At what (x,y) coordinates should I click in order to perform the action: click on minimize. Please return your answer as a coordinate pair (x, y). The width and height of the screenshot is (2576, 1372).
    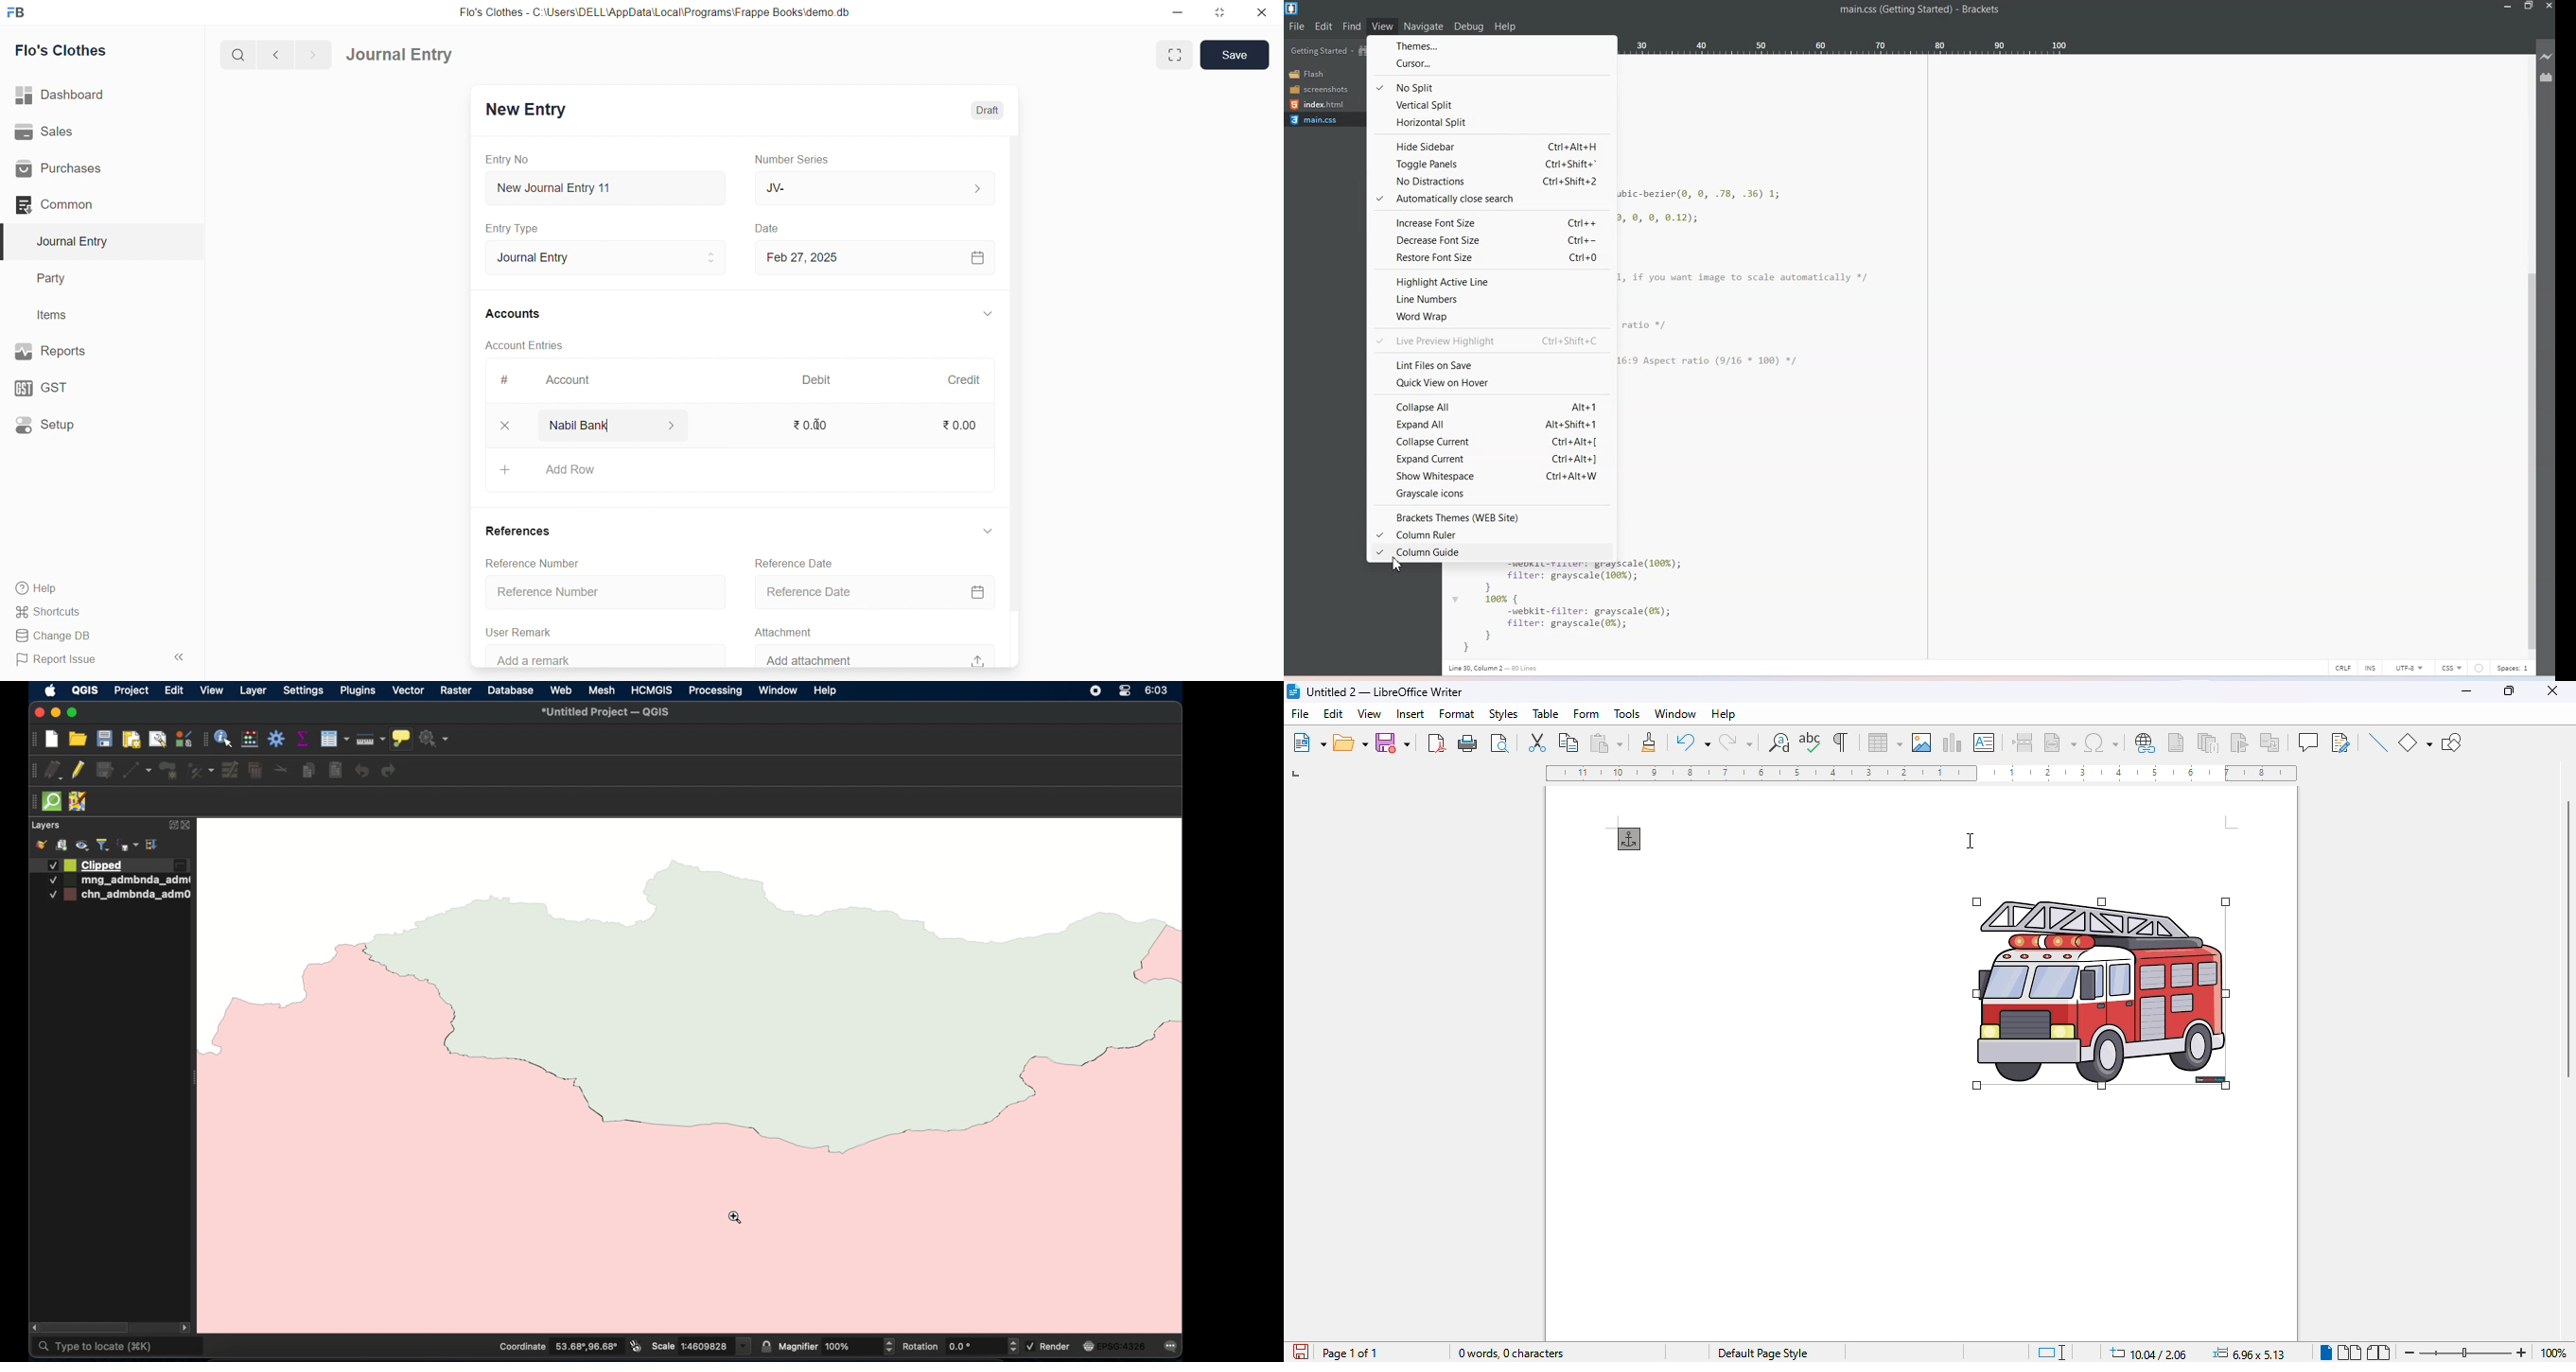
    Looking at the image, I should click on (1176, 11).